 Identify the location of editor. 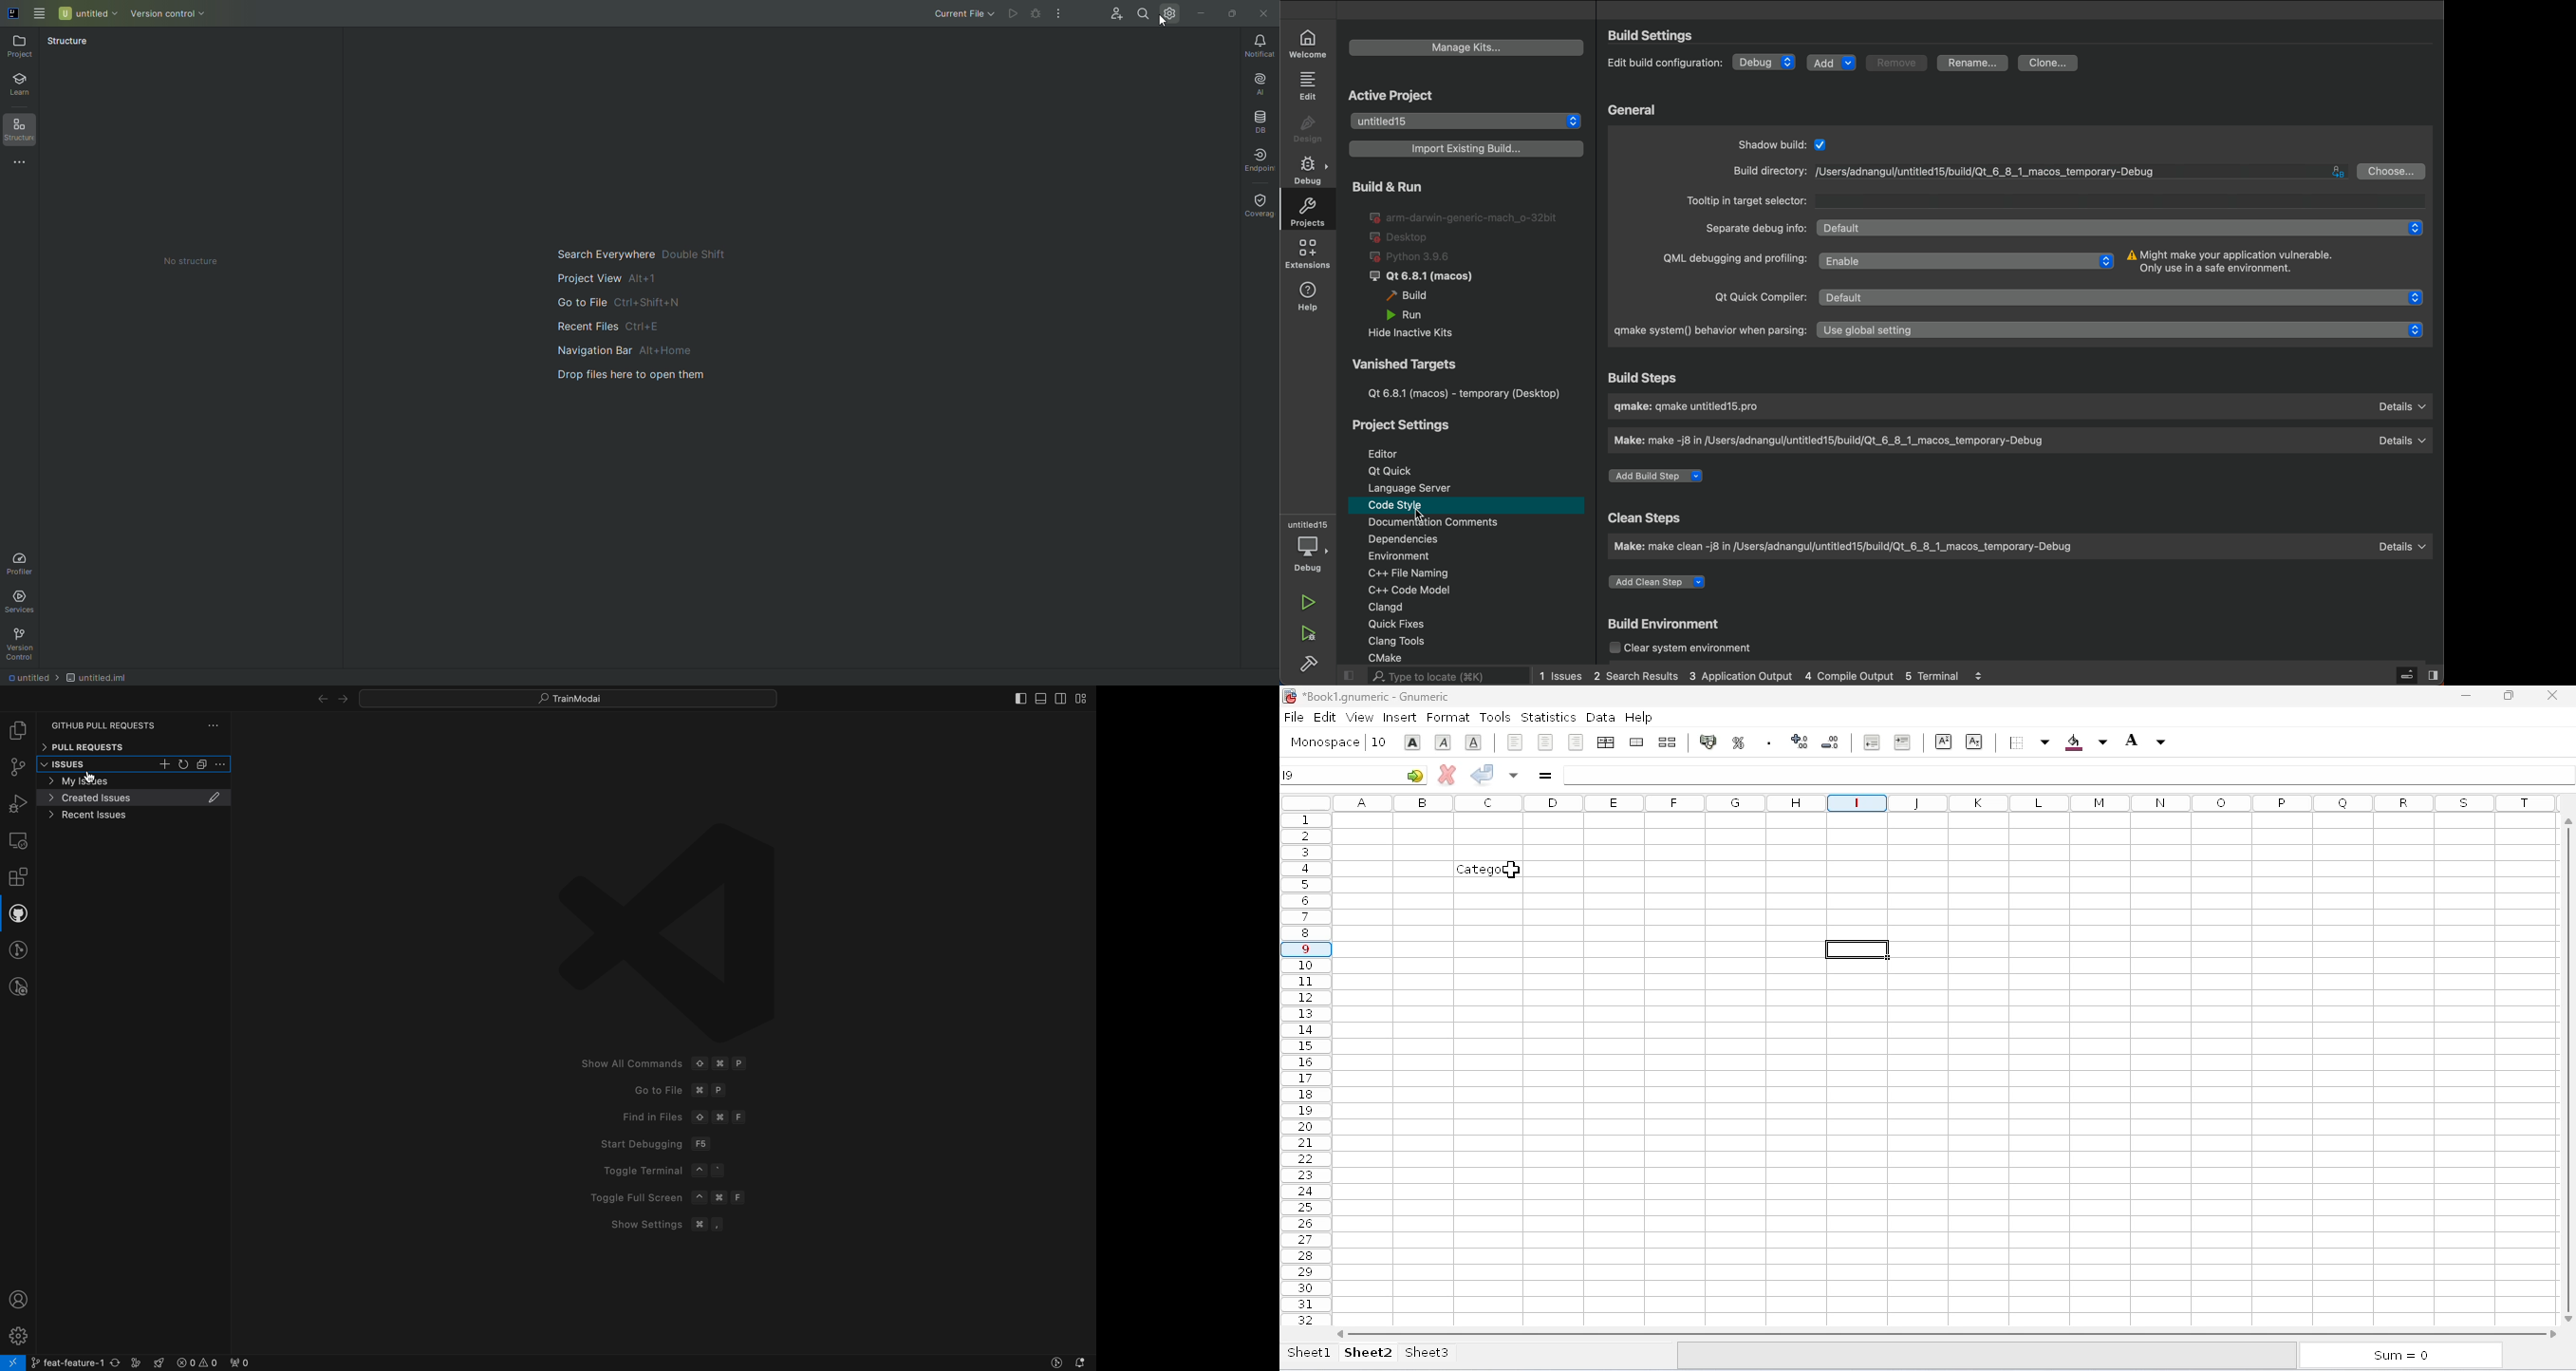
(1389, 452).